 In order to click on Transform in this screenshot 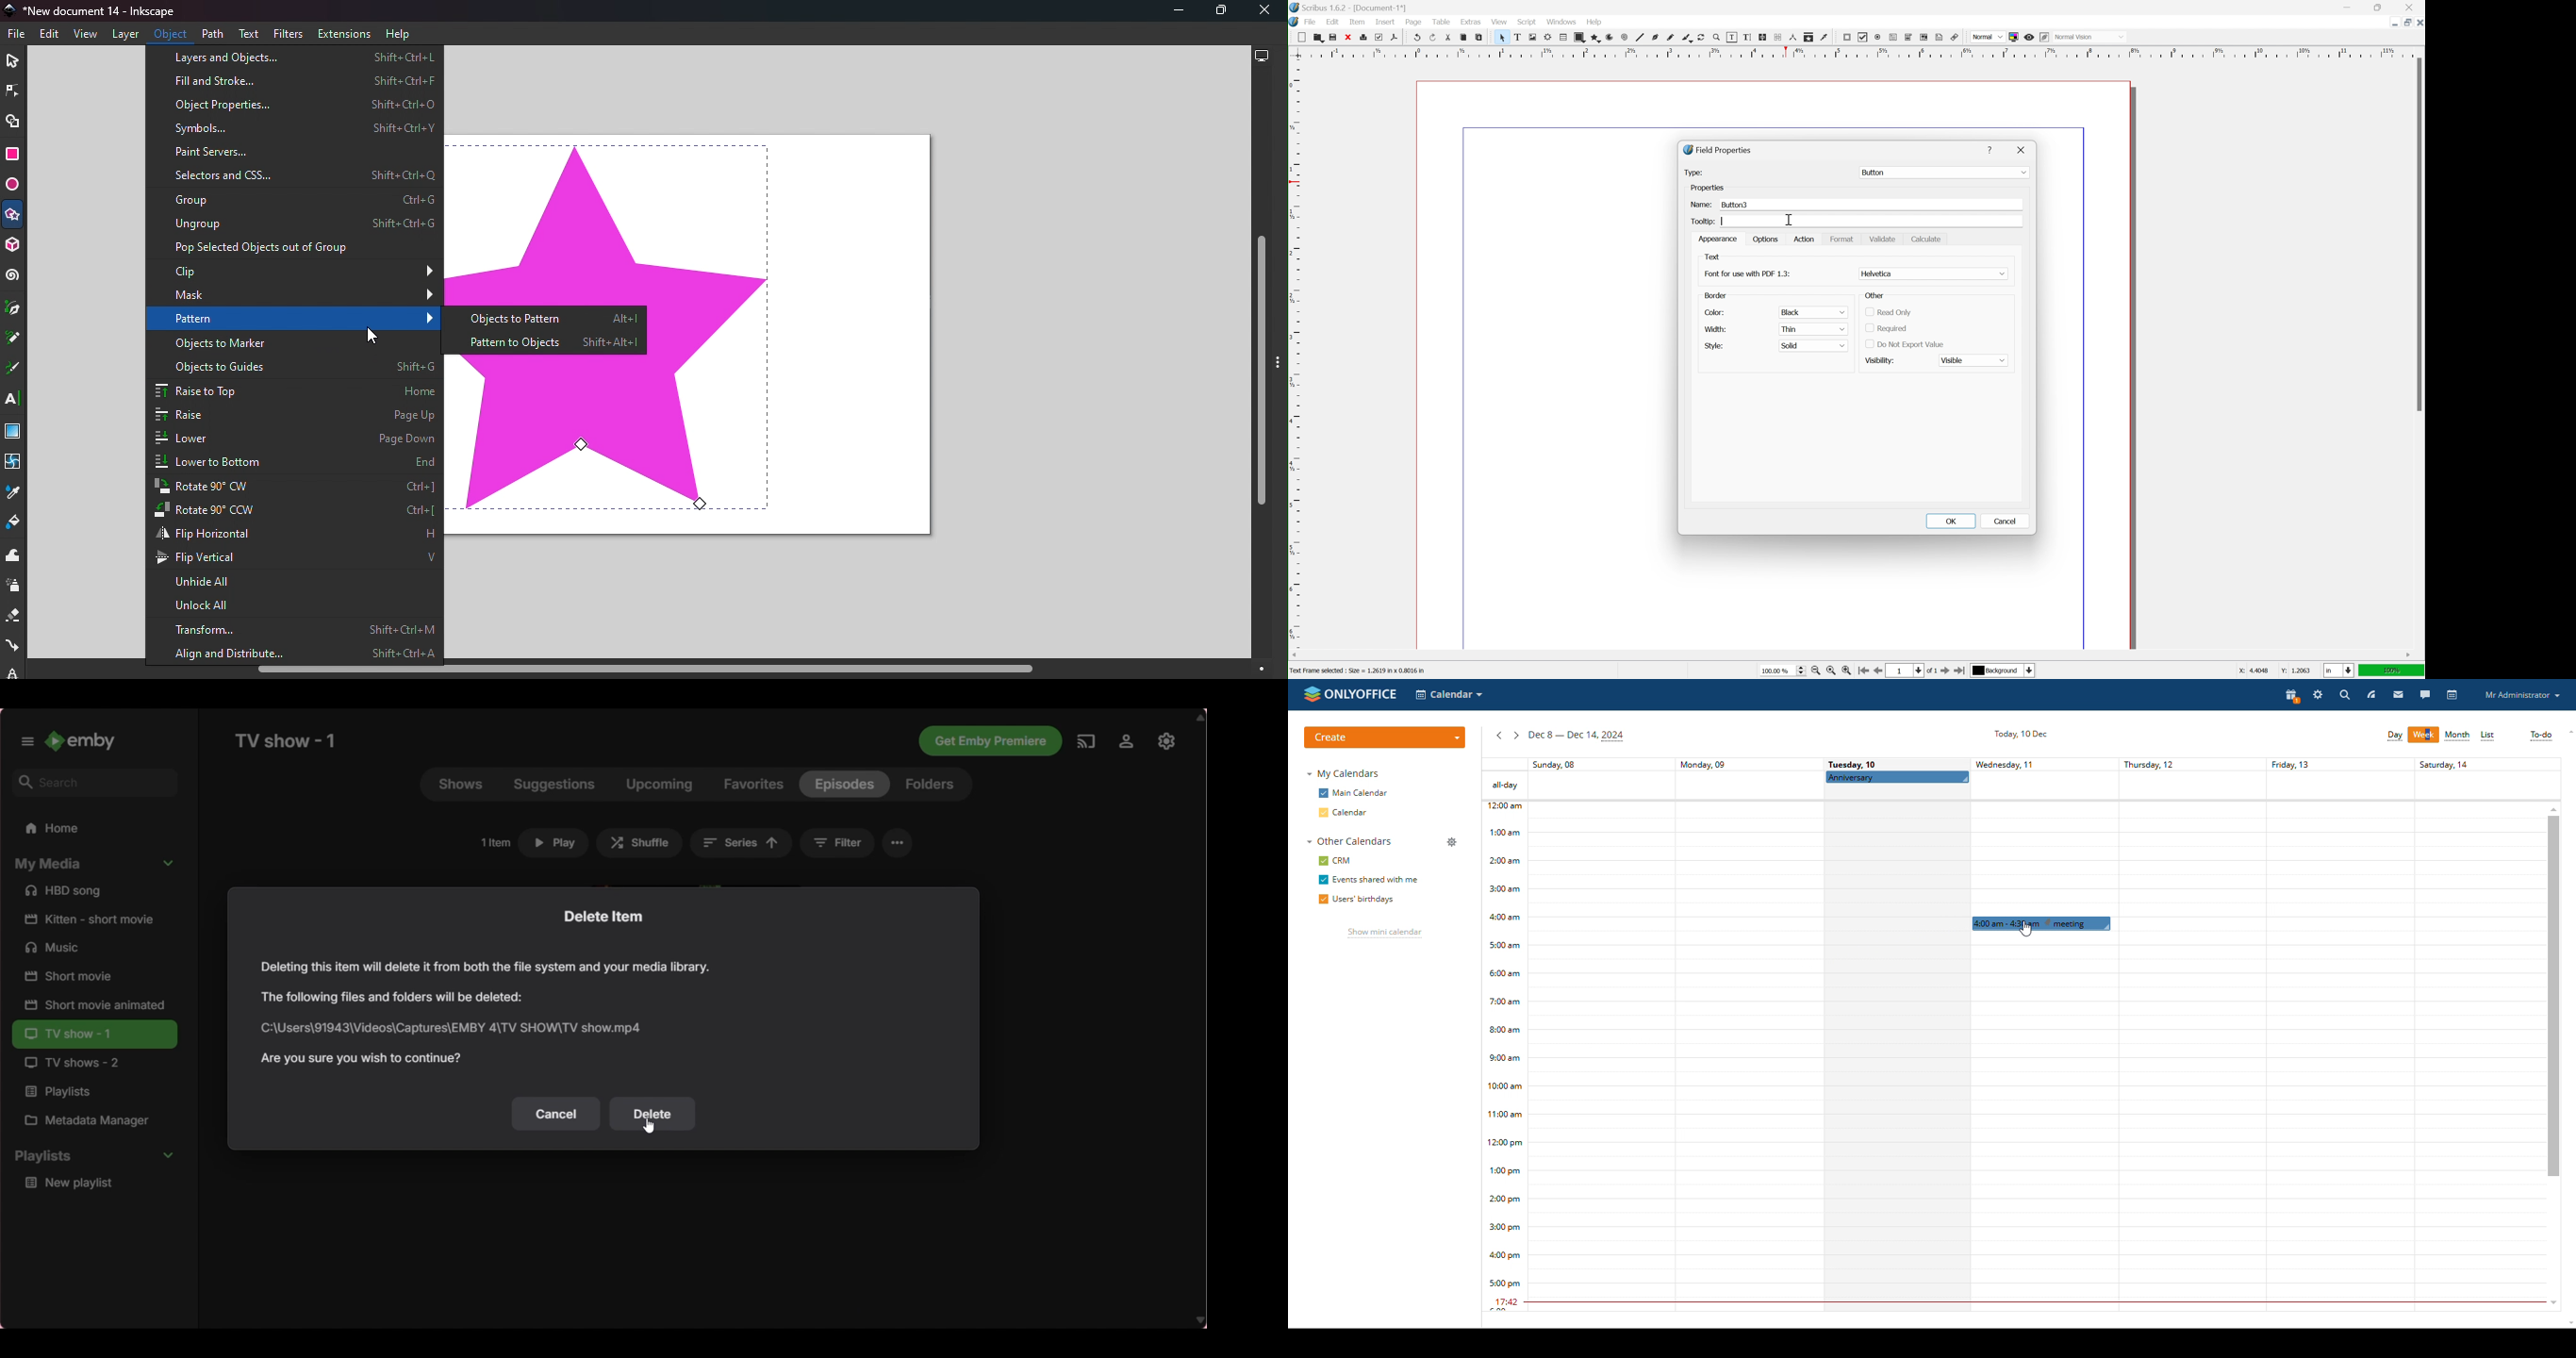, I will do `click(294, 631)`.